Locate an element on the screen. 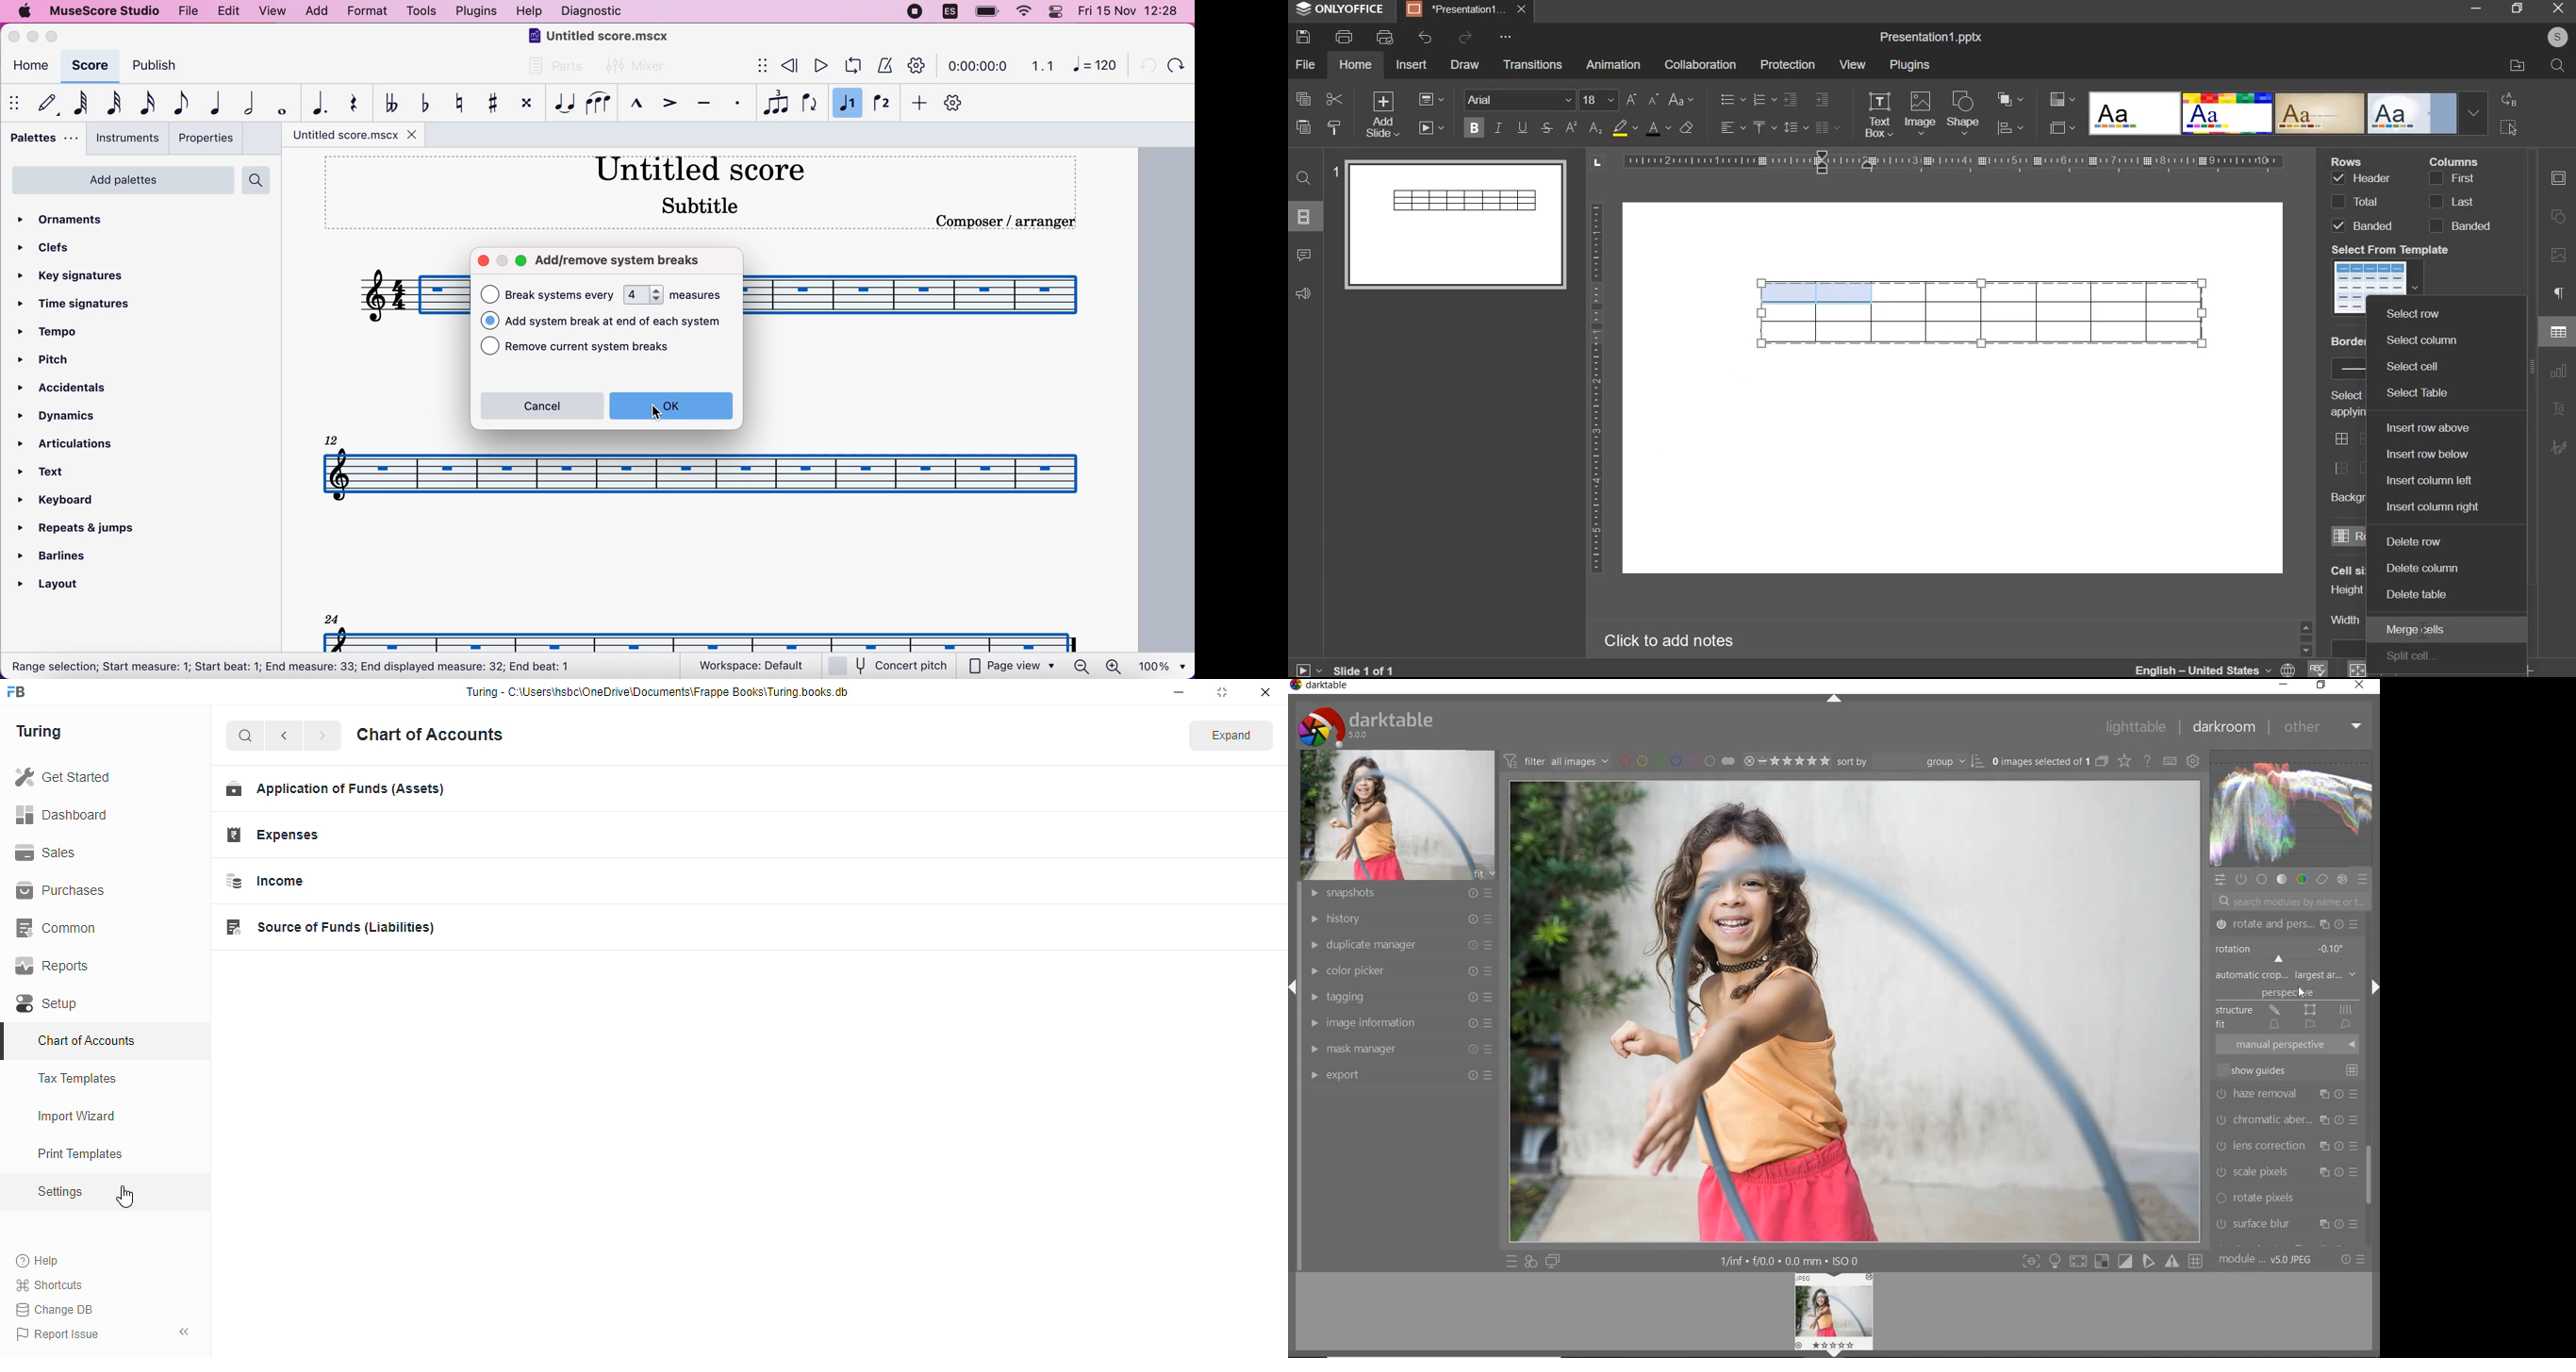 This screenshot has width=2576, height=1372. FB-logo is located at coordinates (16, 691).